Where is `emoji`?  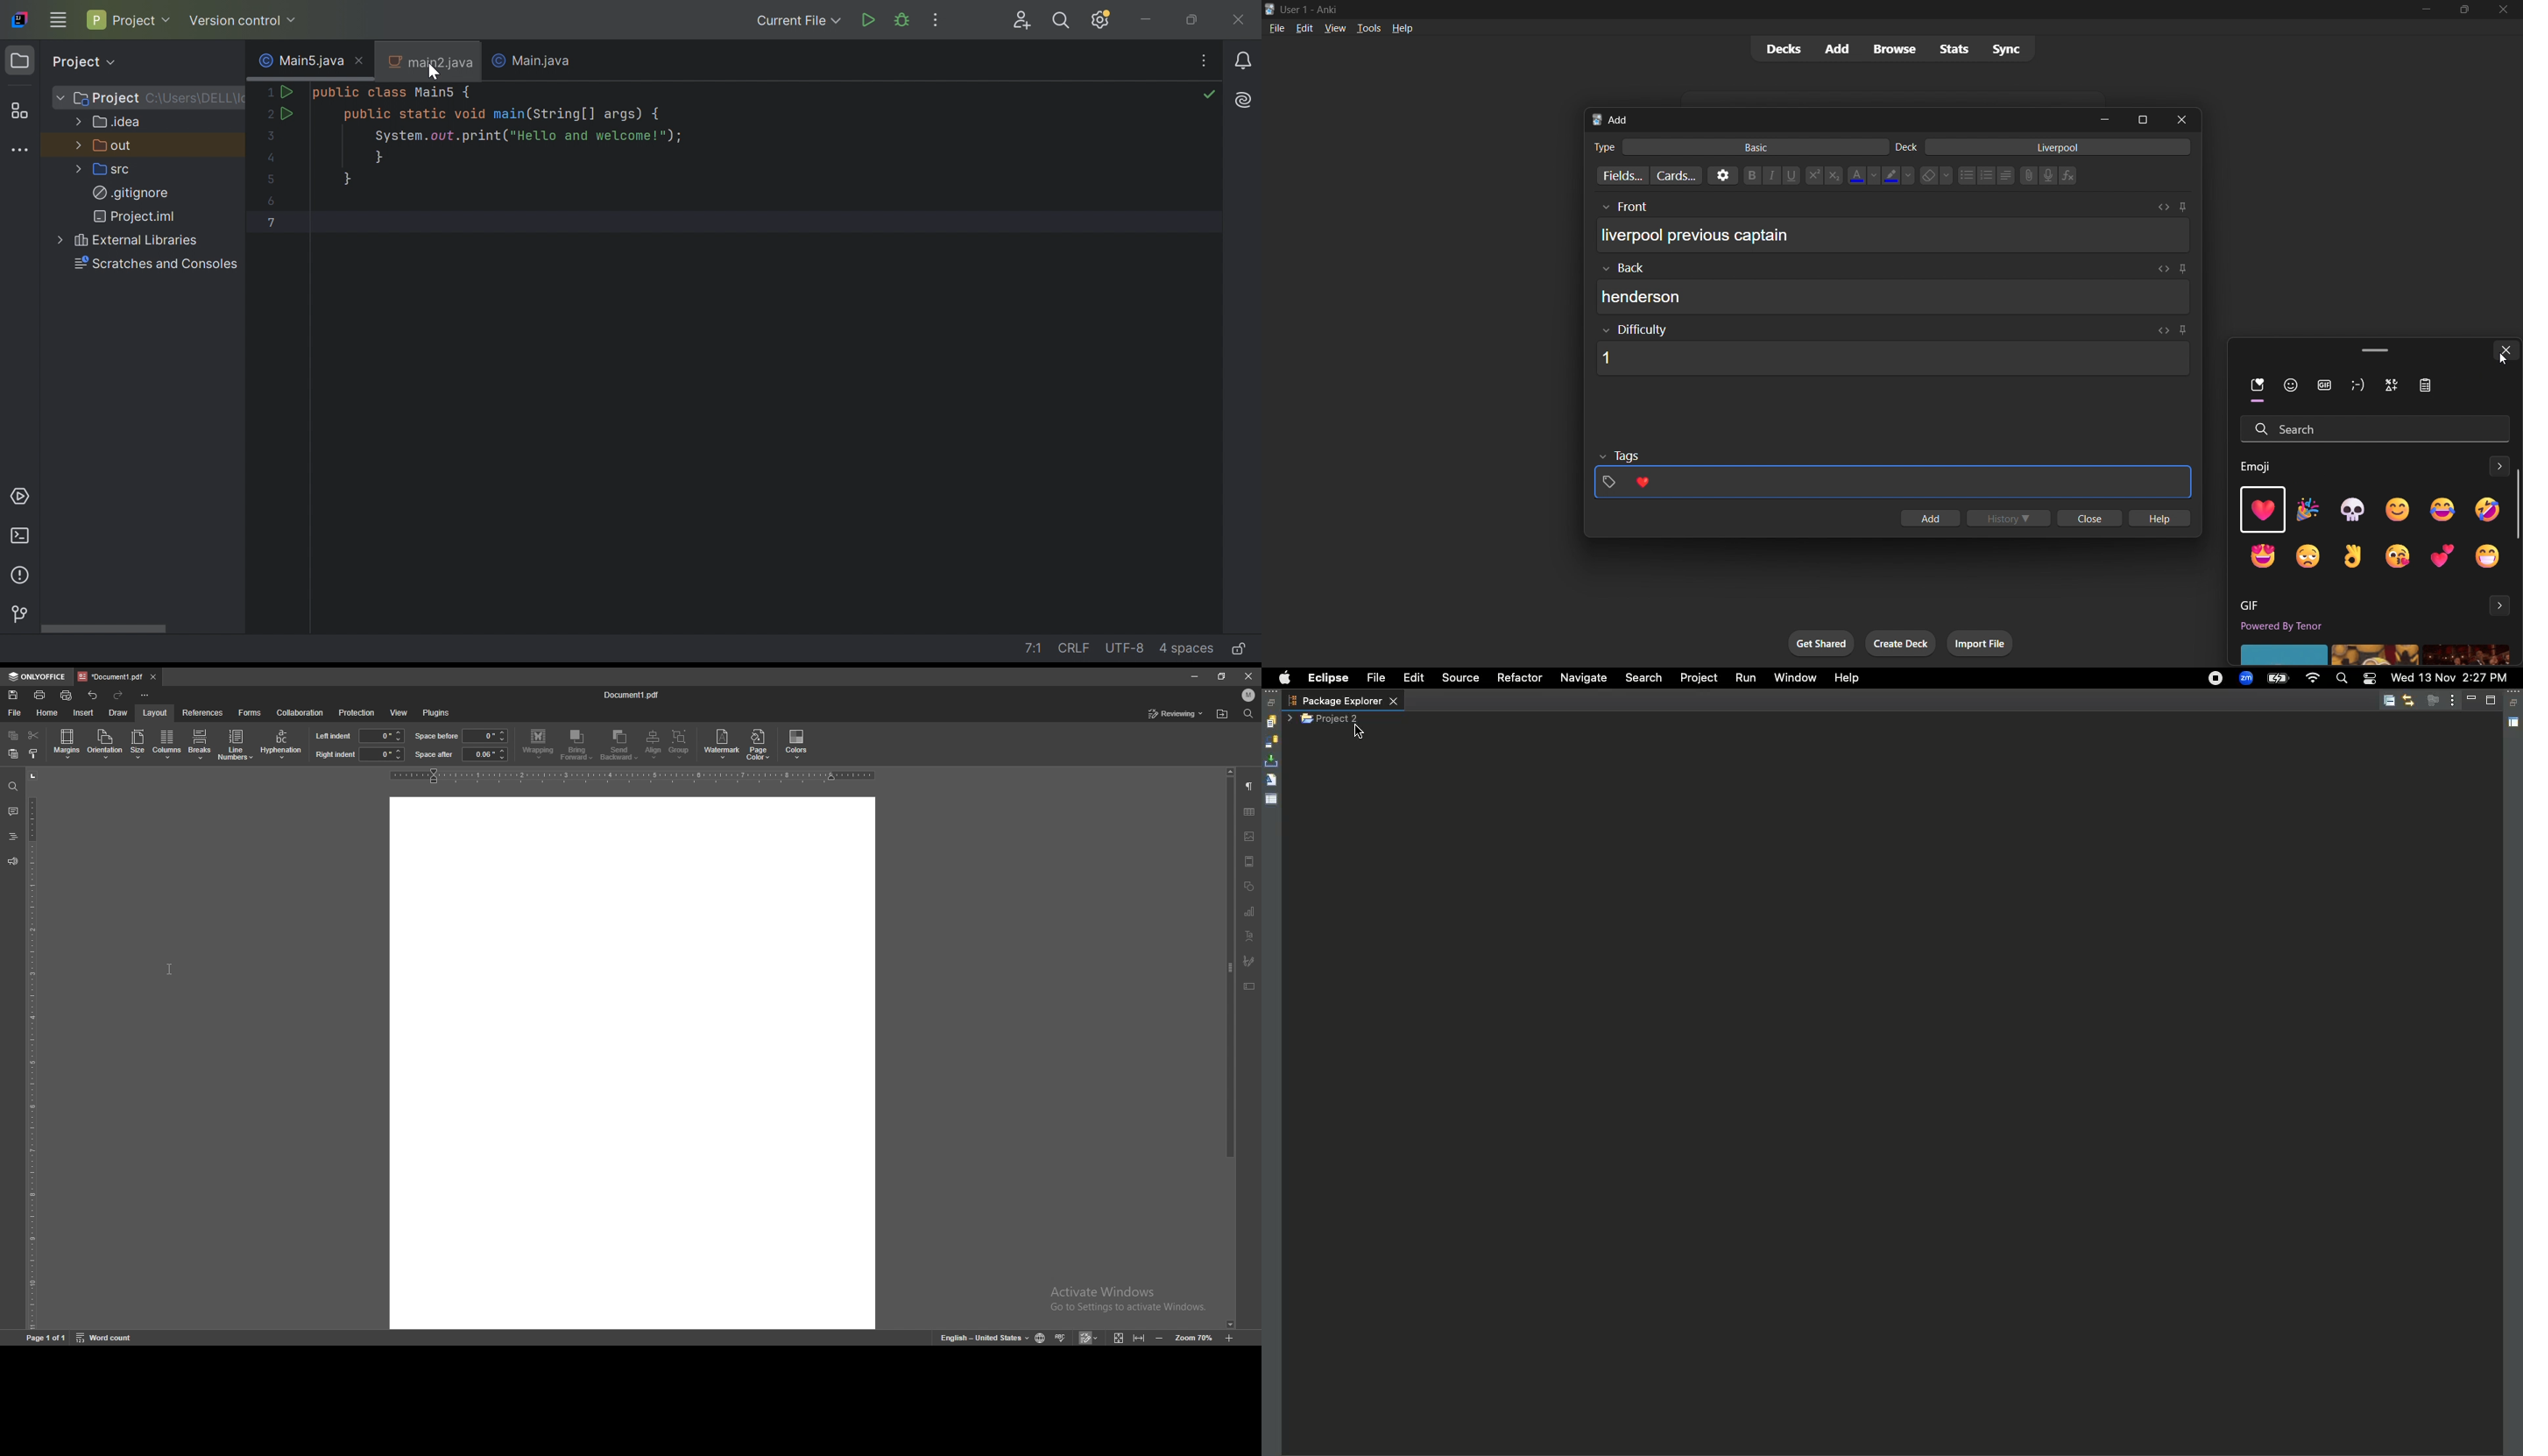 emoji is located at coordinates (2353, 510).